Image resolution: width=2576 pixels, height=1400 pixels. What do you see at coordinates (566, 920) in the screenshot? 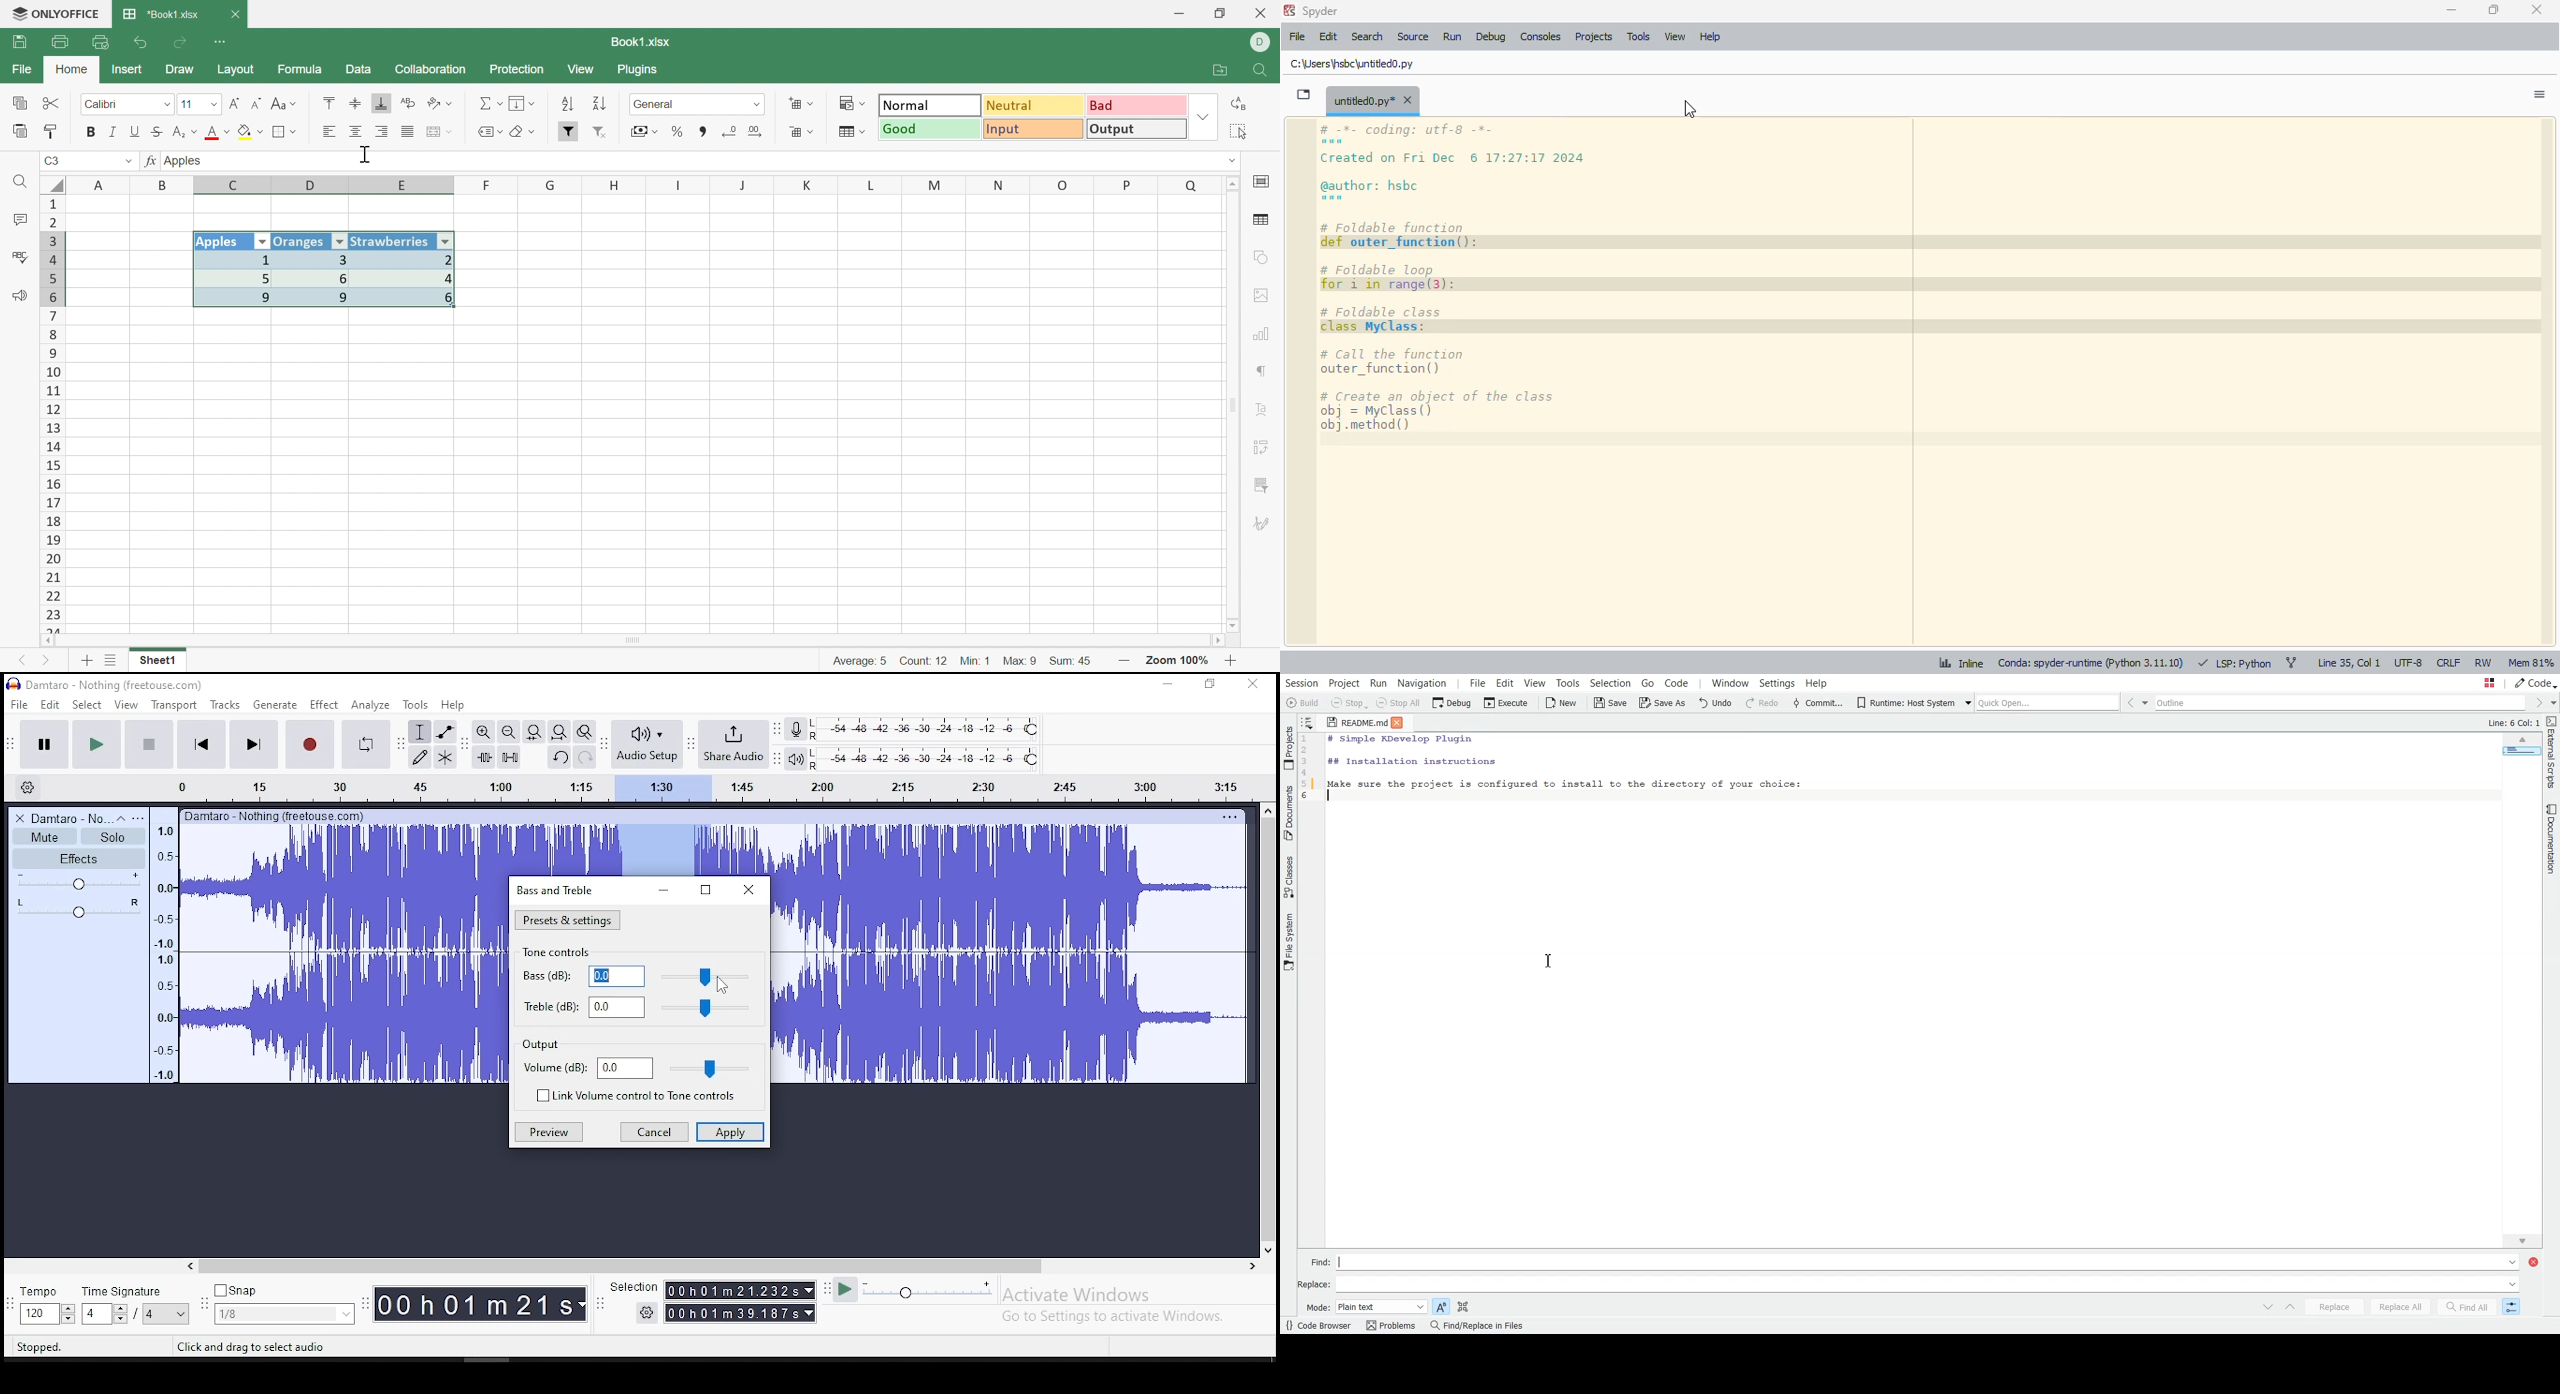
I see `presets and settings` at bounding box center [566, 920].